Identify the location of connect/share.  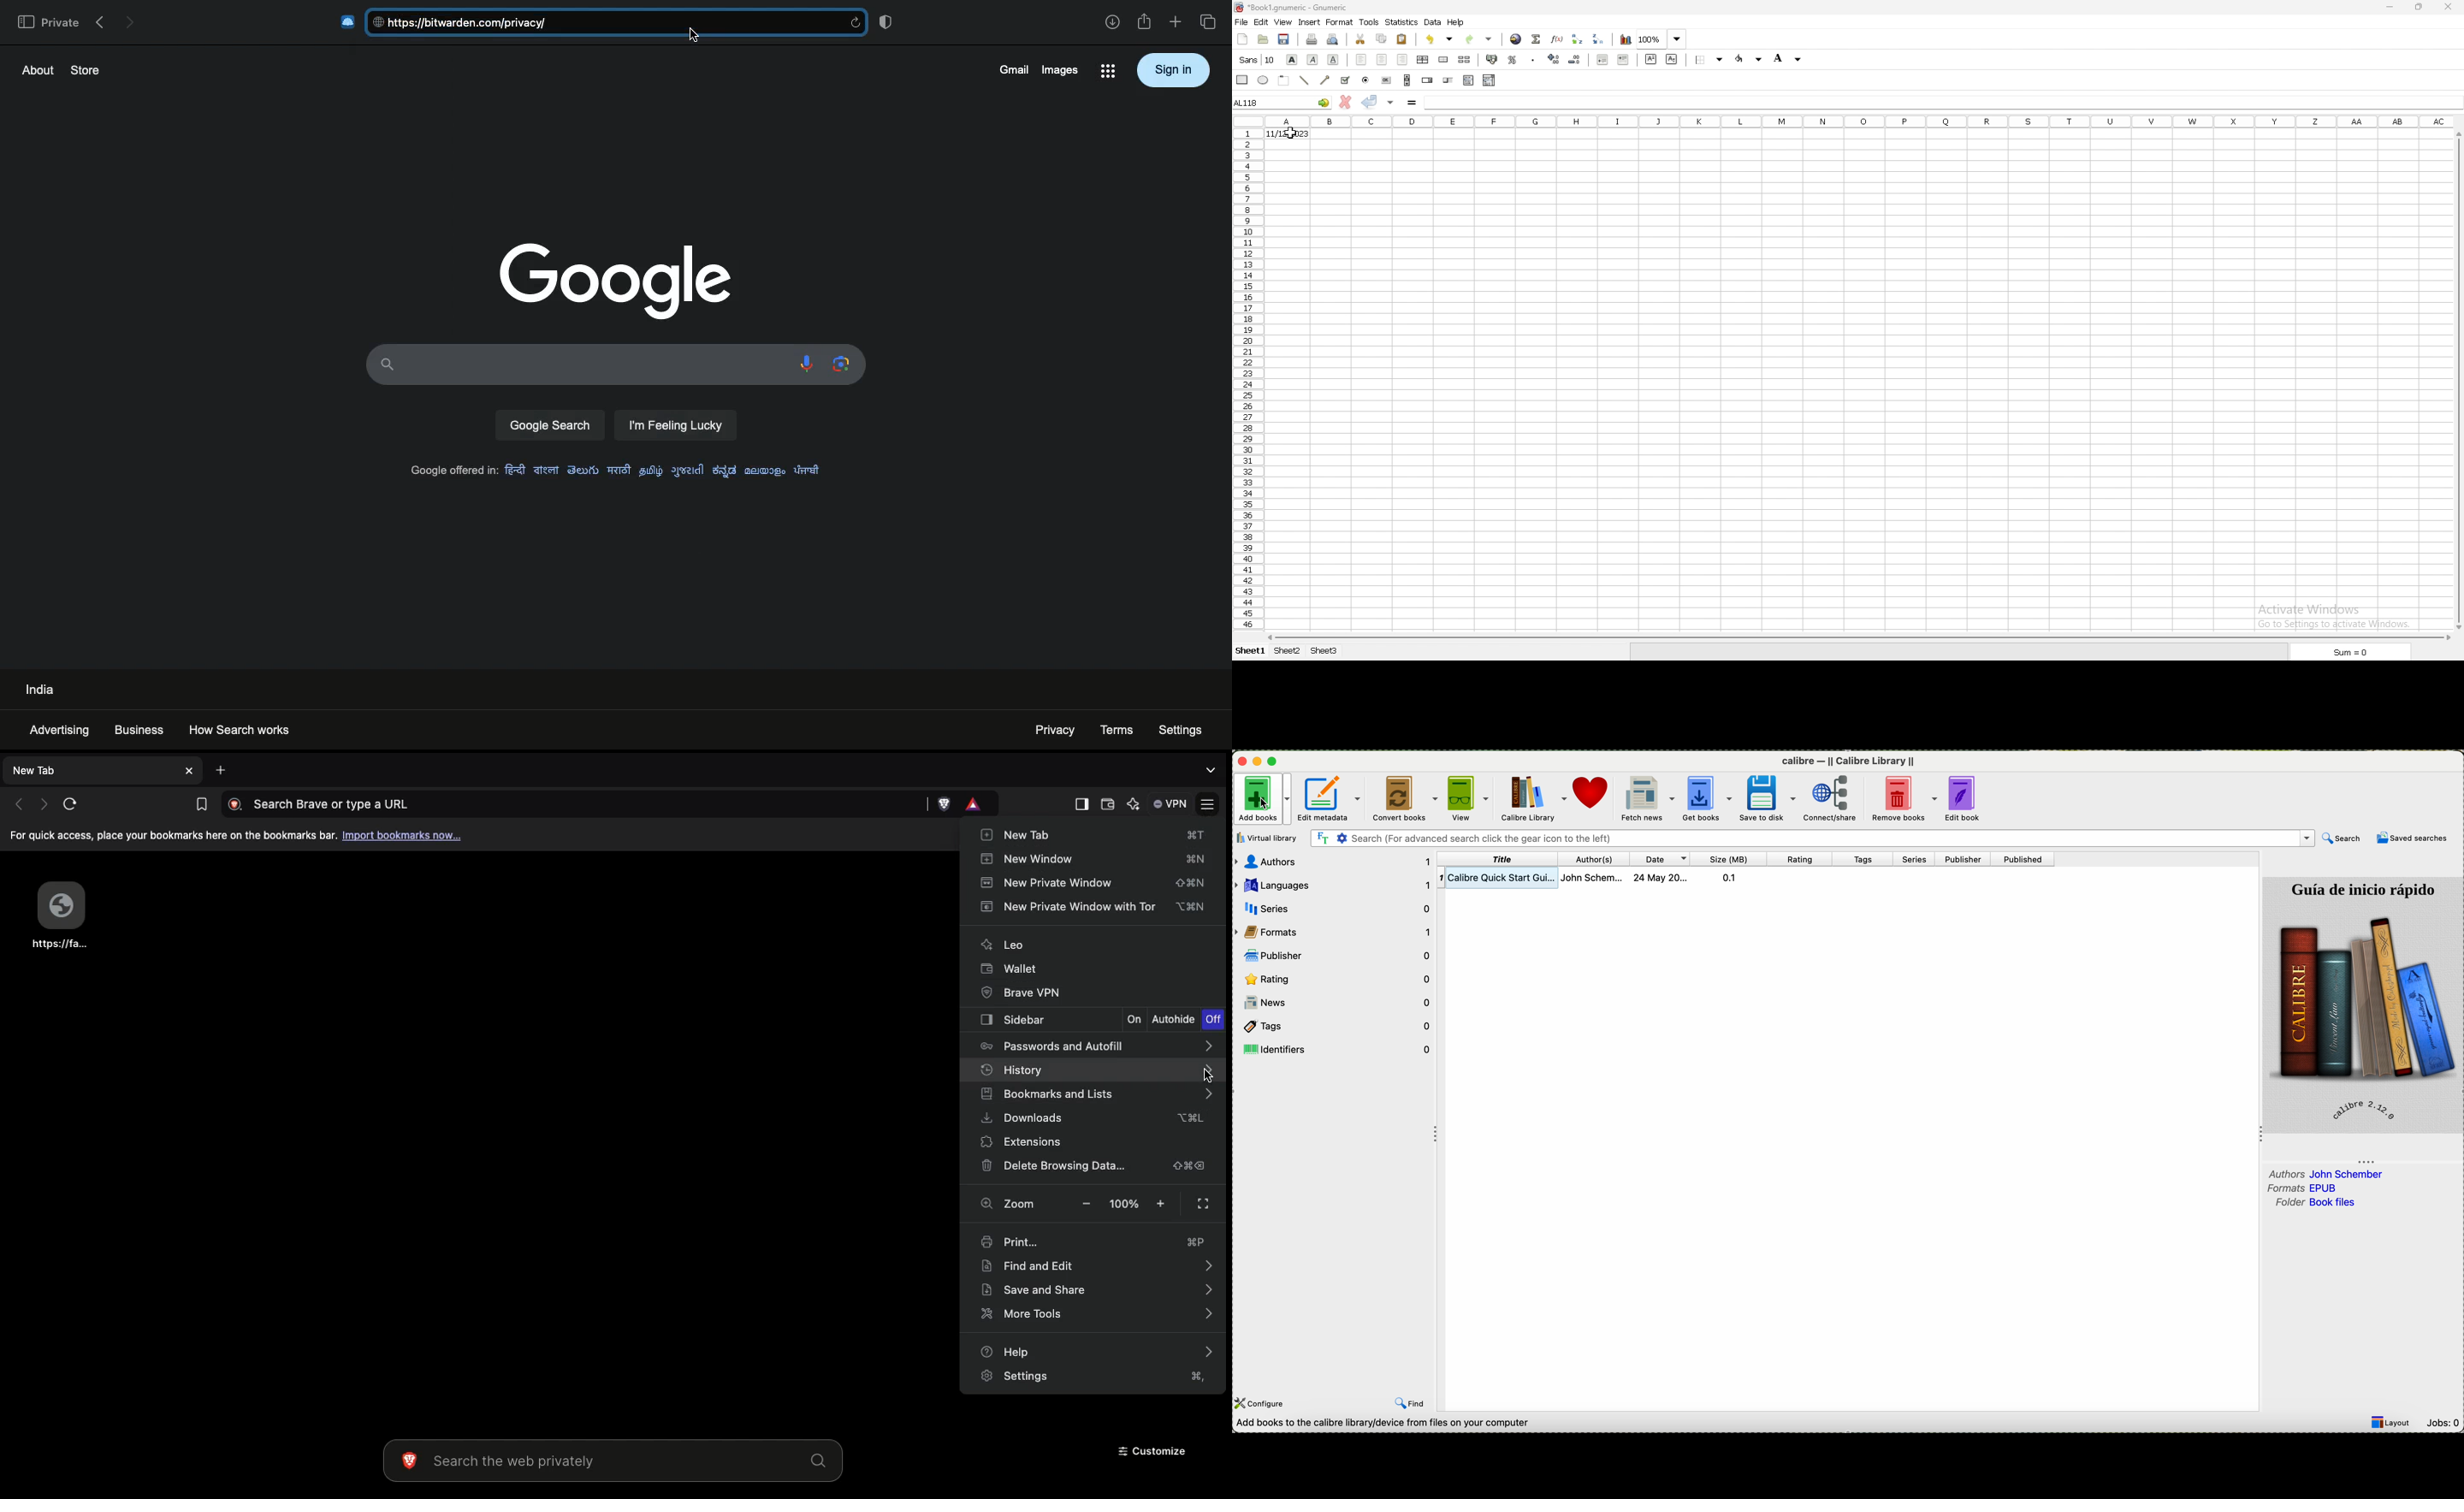
(1831, 798).